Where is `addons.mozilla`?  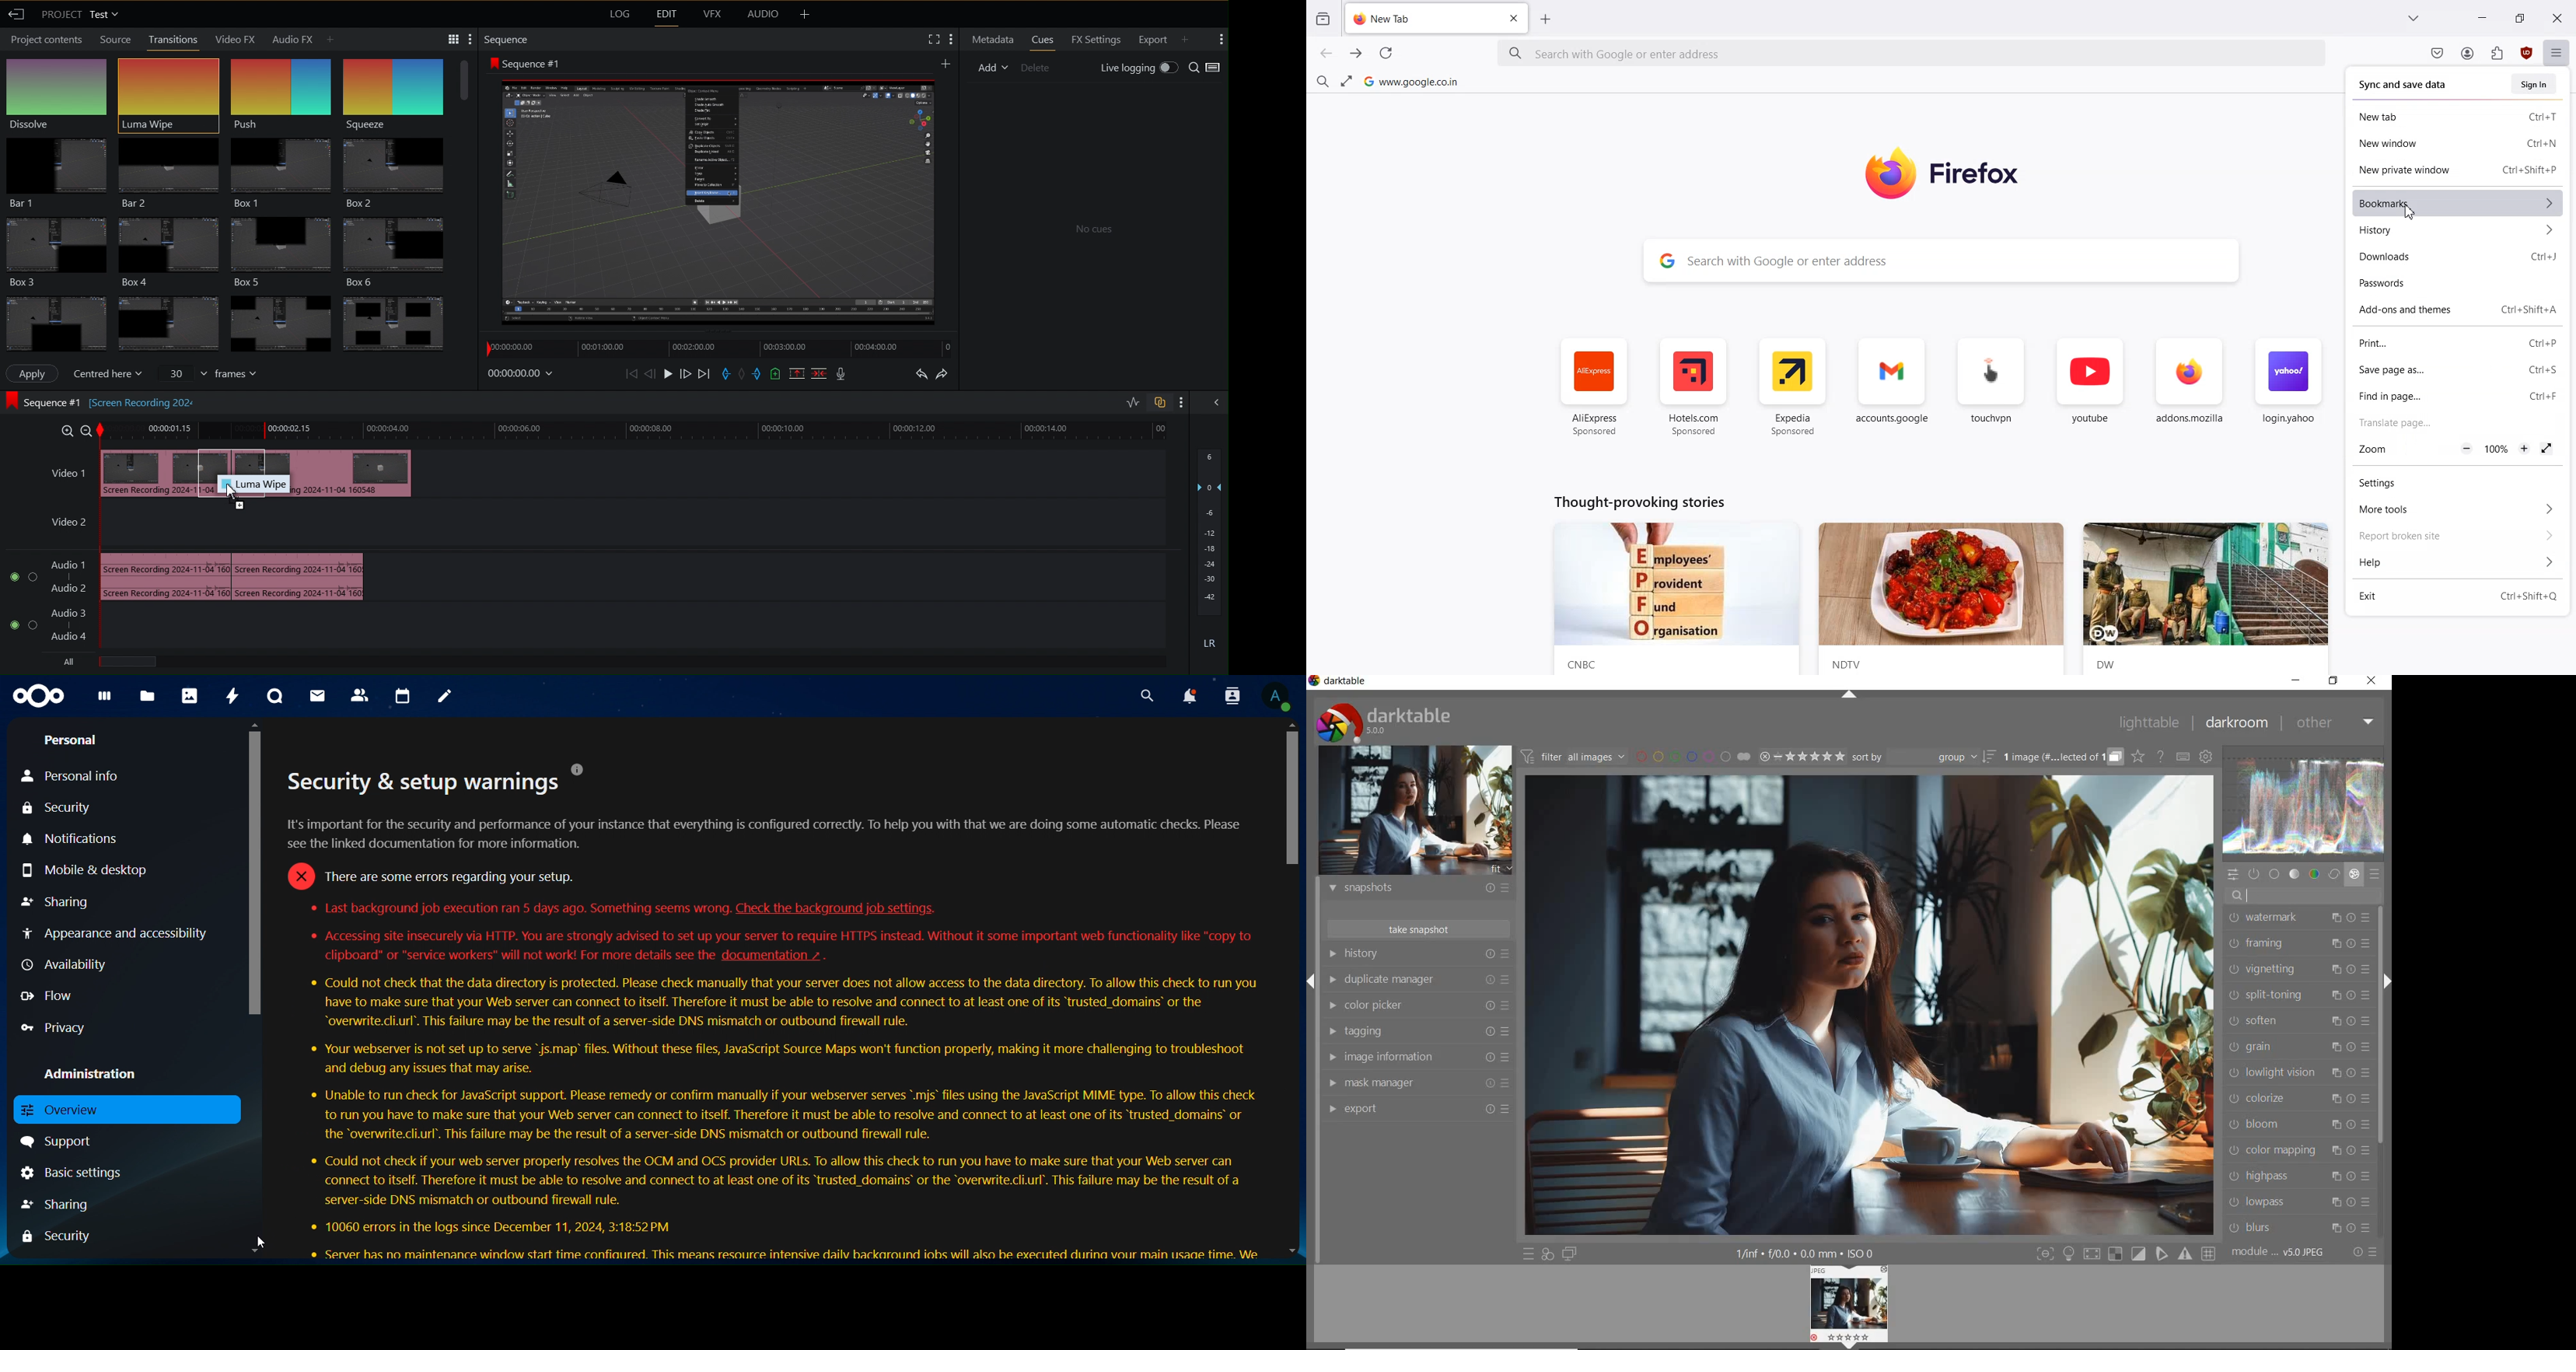 addons.mozilla is located at coordinates (2190, 389).